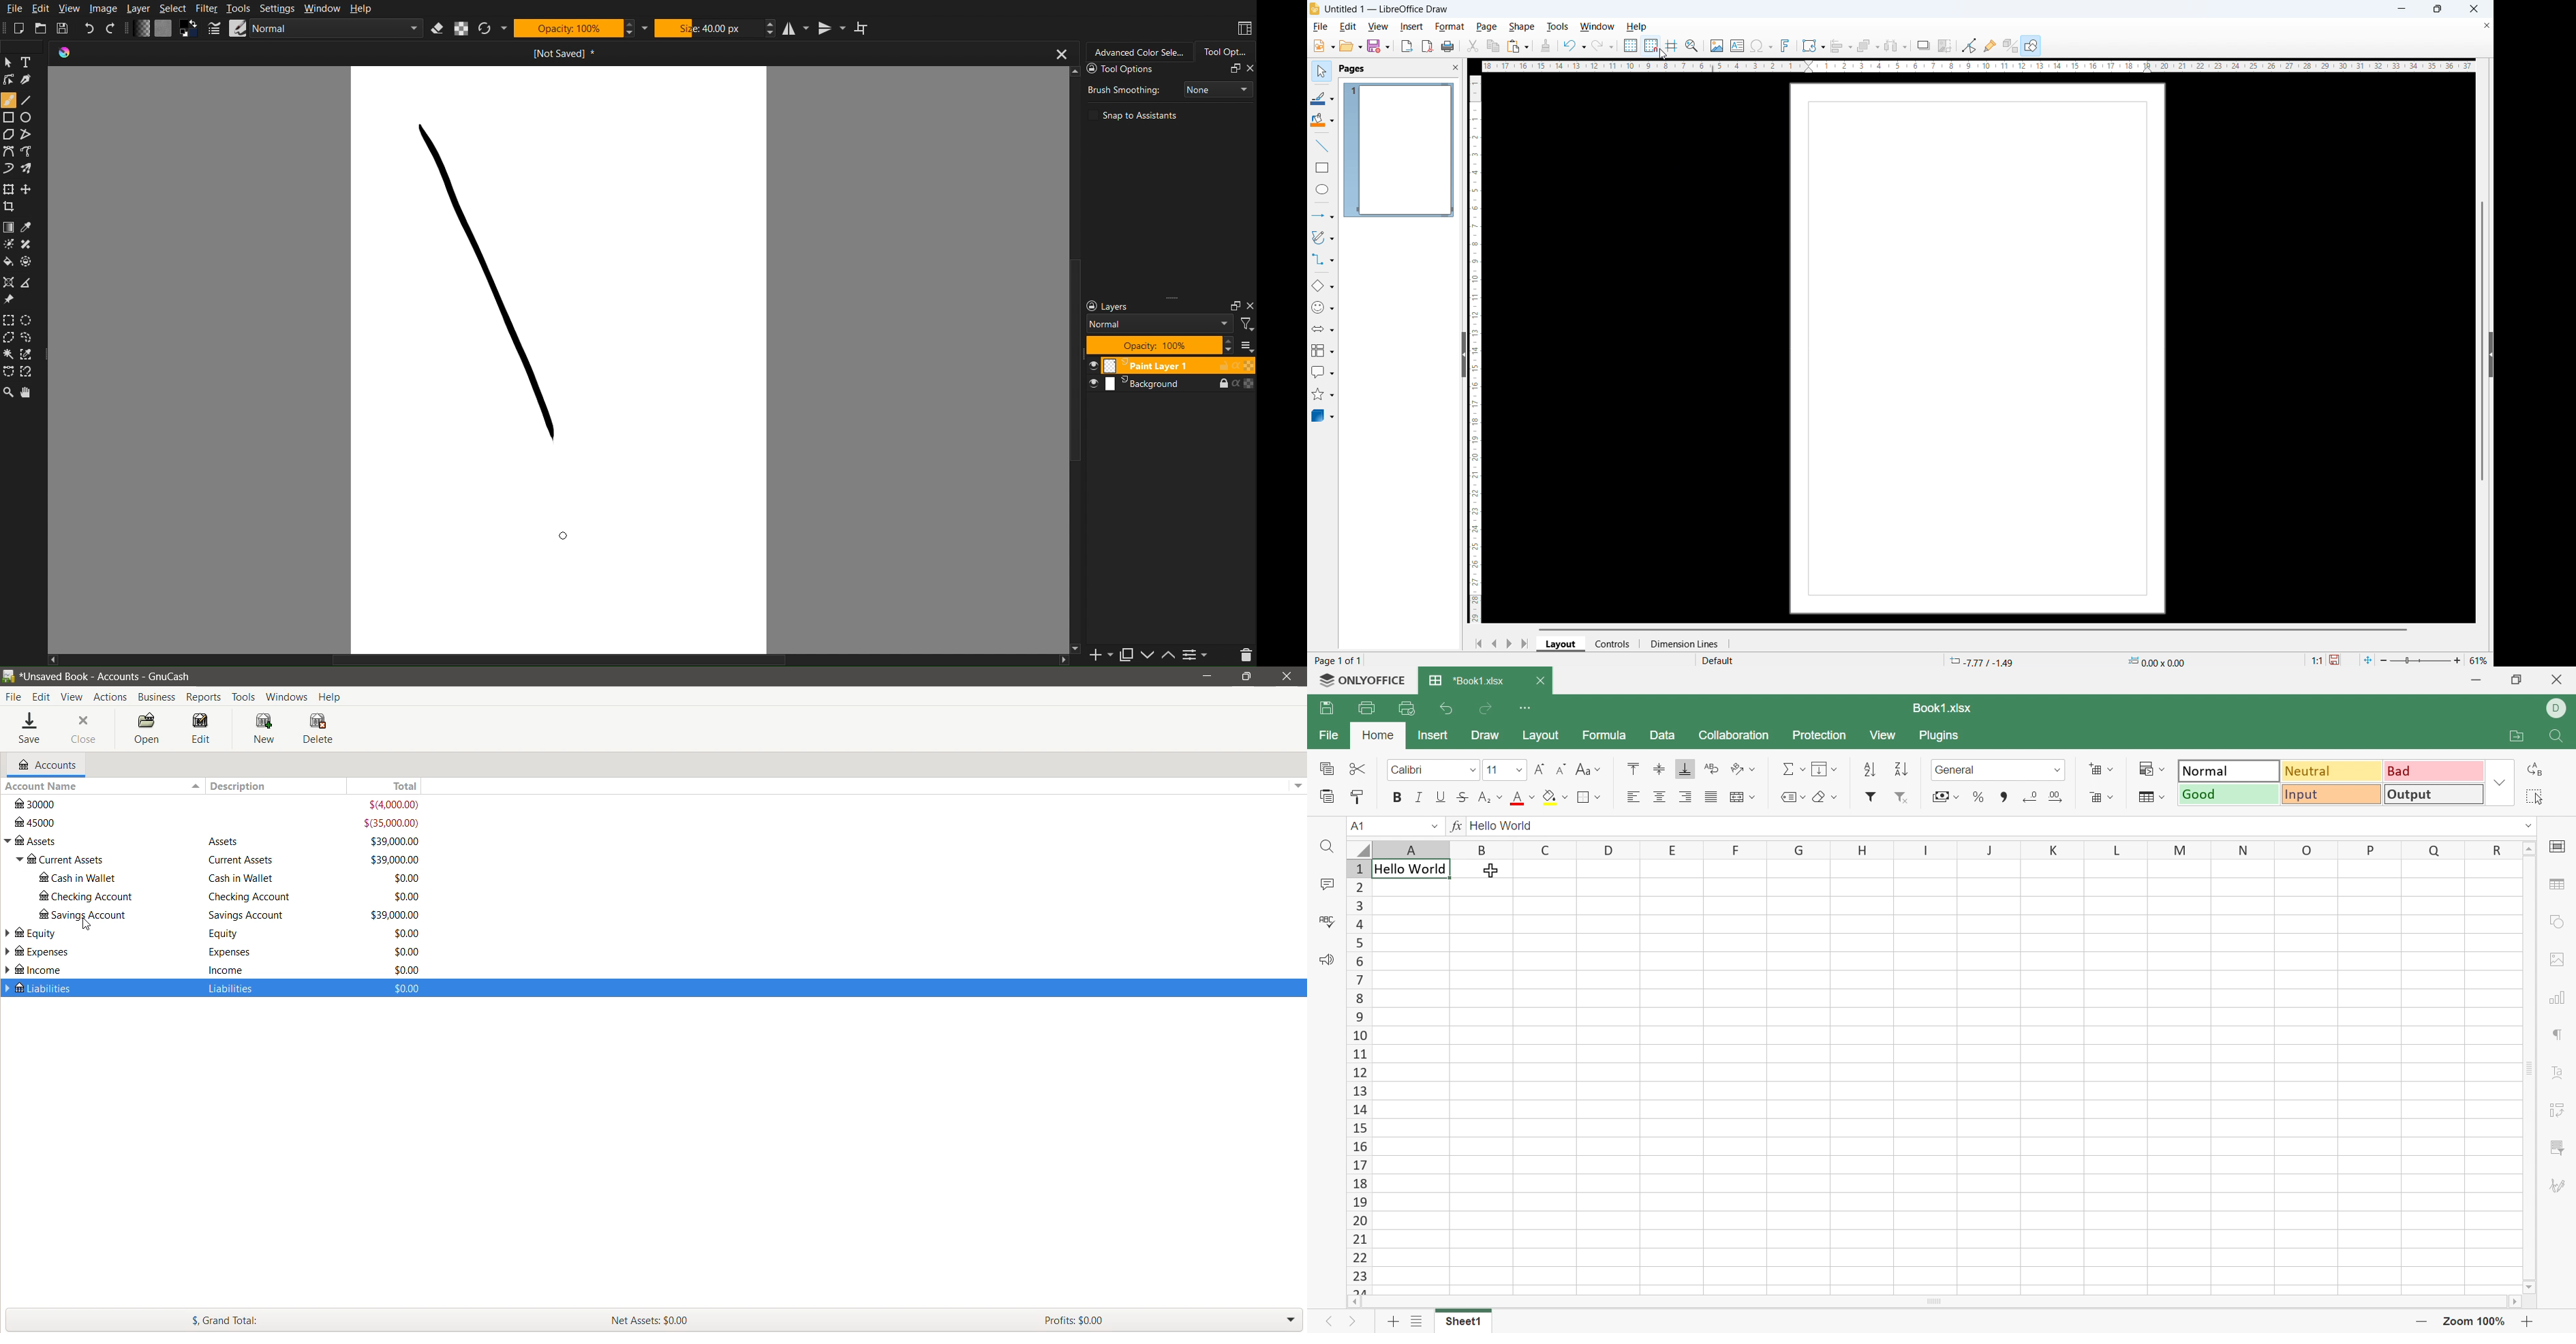 The width and height of the screenshot is (2576, 1344). Describe the element at coordinates (318, 880) in the screenshot. I see `Cash in wallet - Total amount available in the account` at that location.